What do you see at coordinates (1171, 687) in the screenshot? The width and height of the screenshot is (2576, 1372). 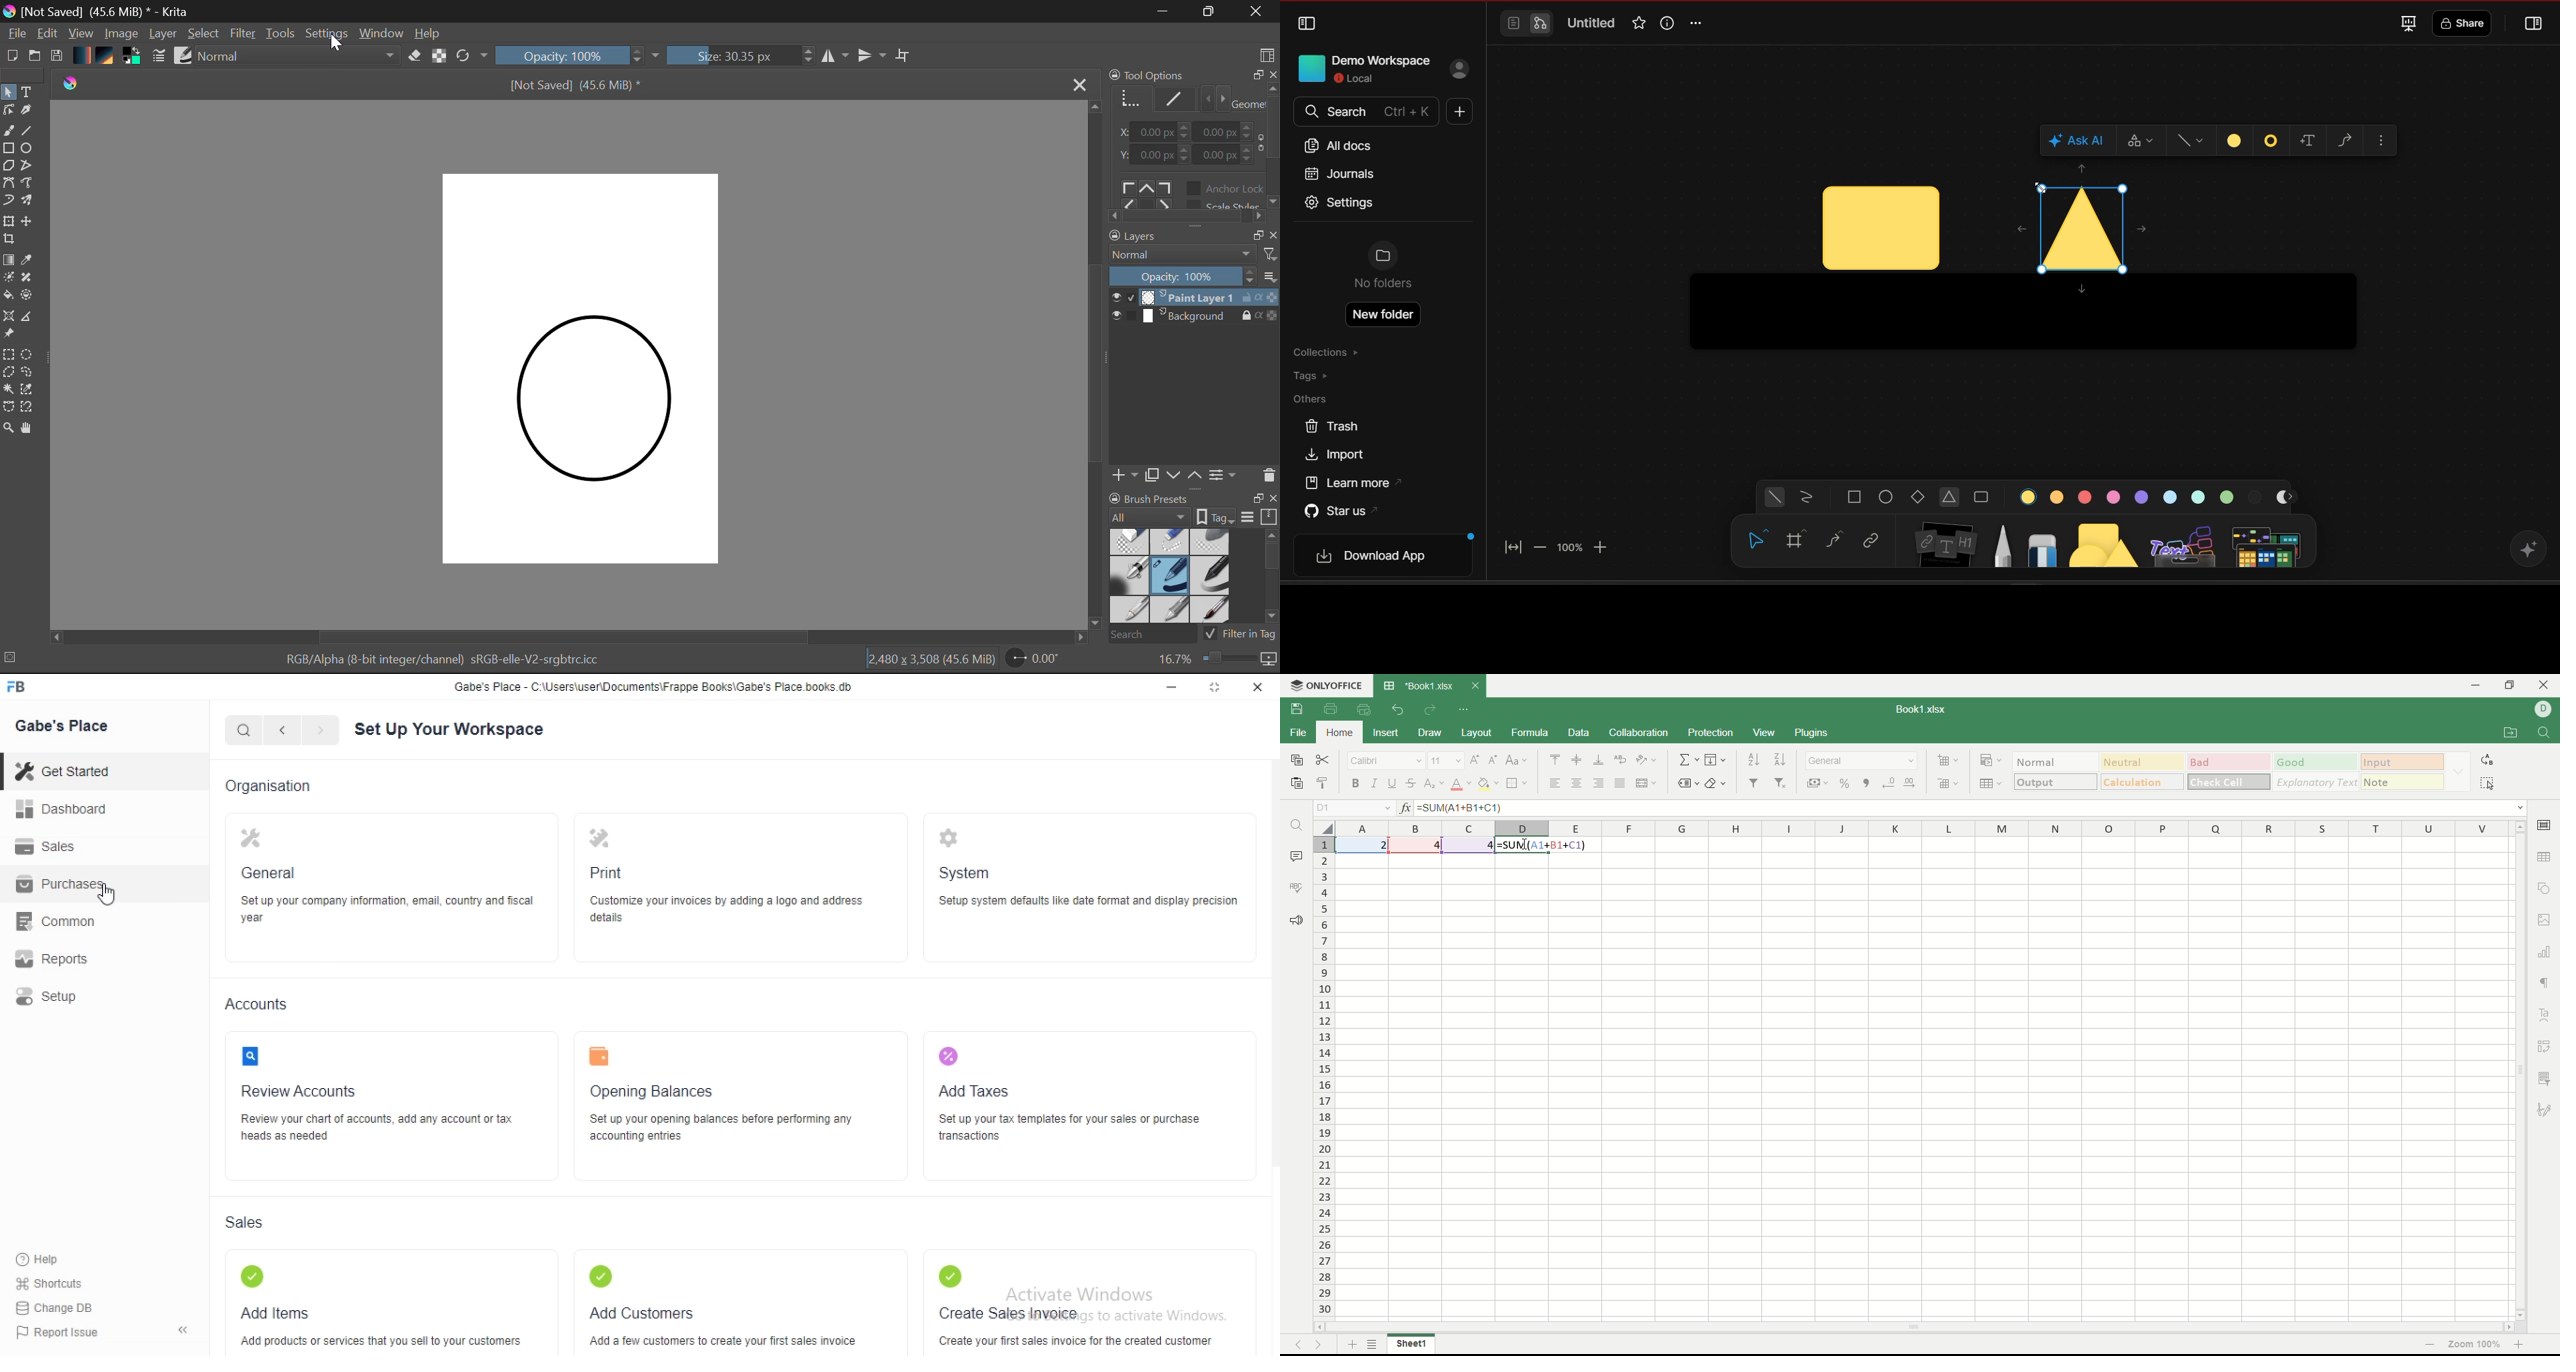 I see `Minimize` at bounding box center [1171, 687].